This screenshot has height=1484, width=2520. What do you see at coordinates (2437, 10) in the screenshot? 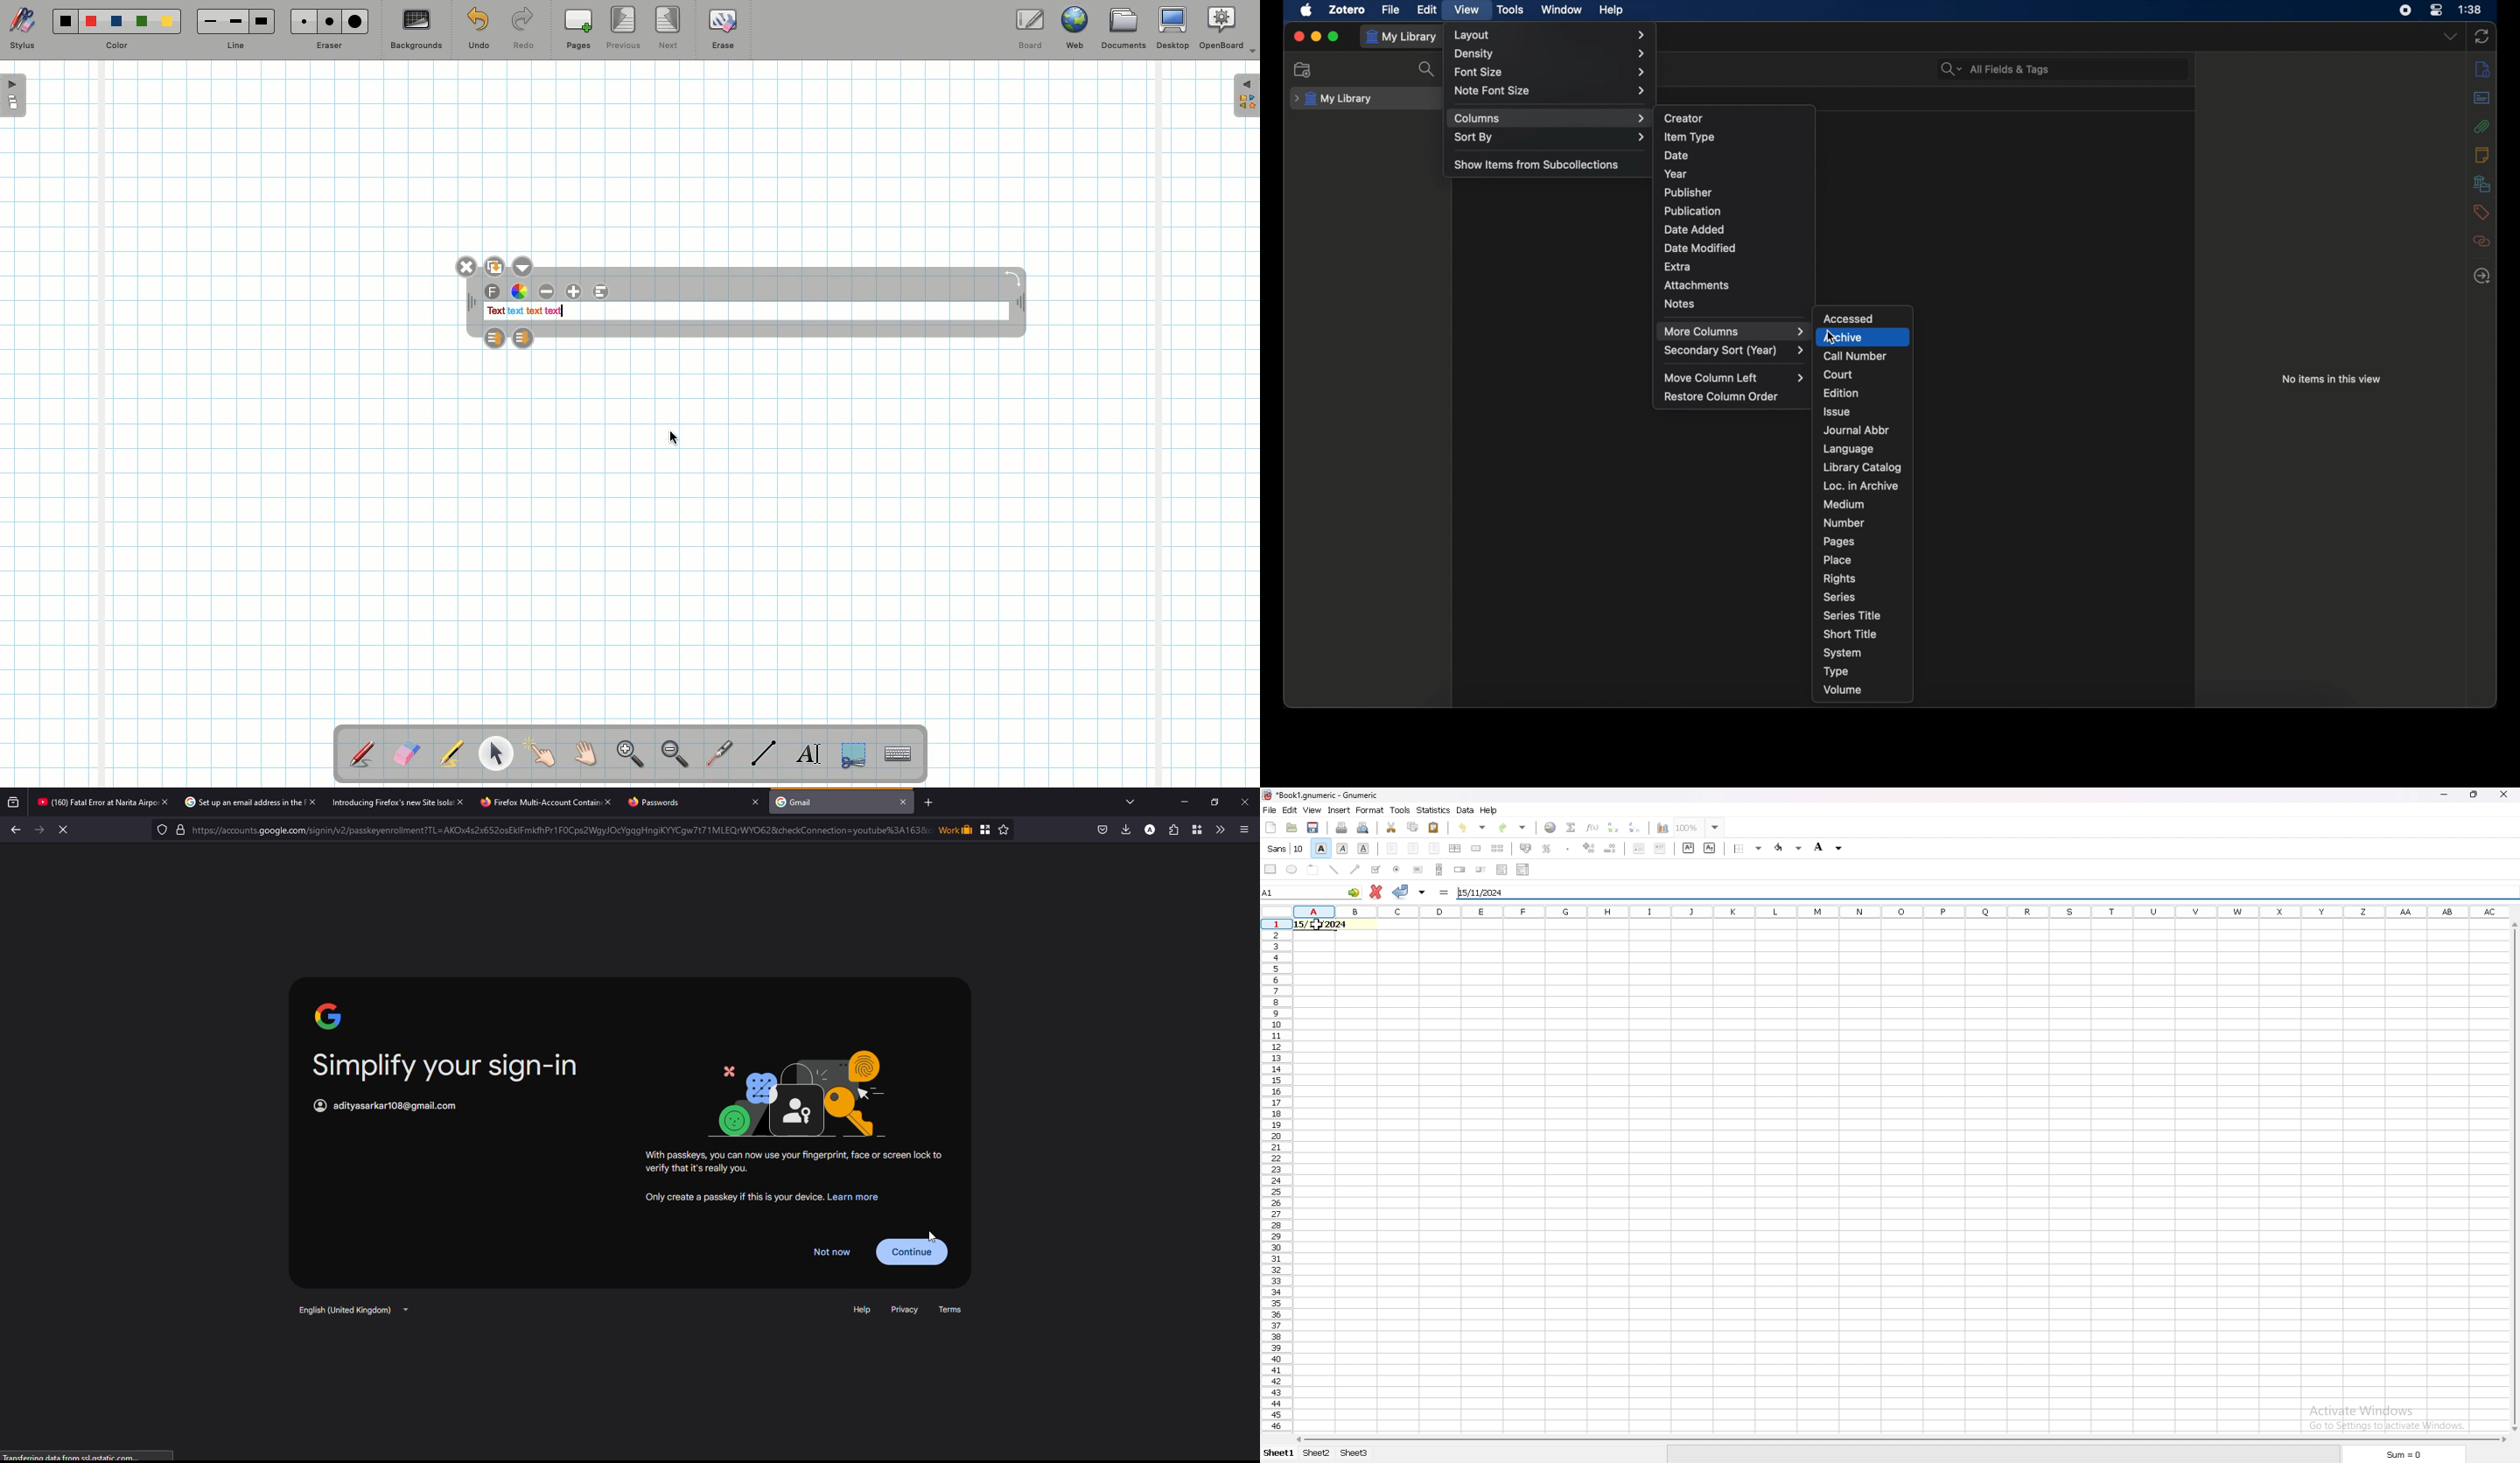
I see `control center` at bounding box center [2437, 10].